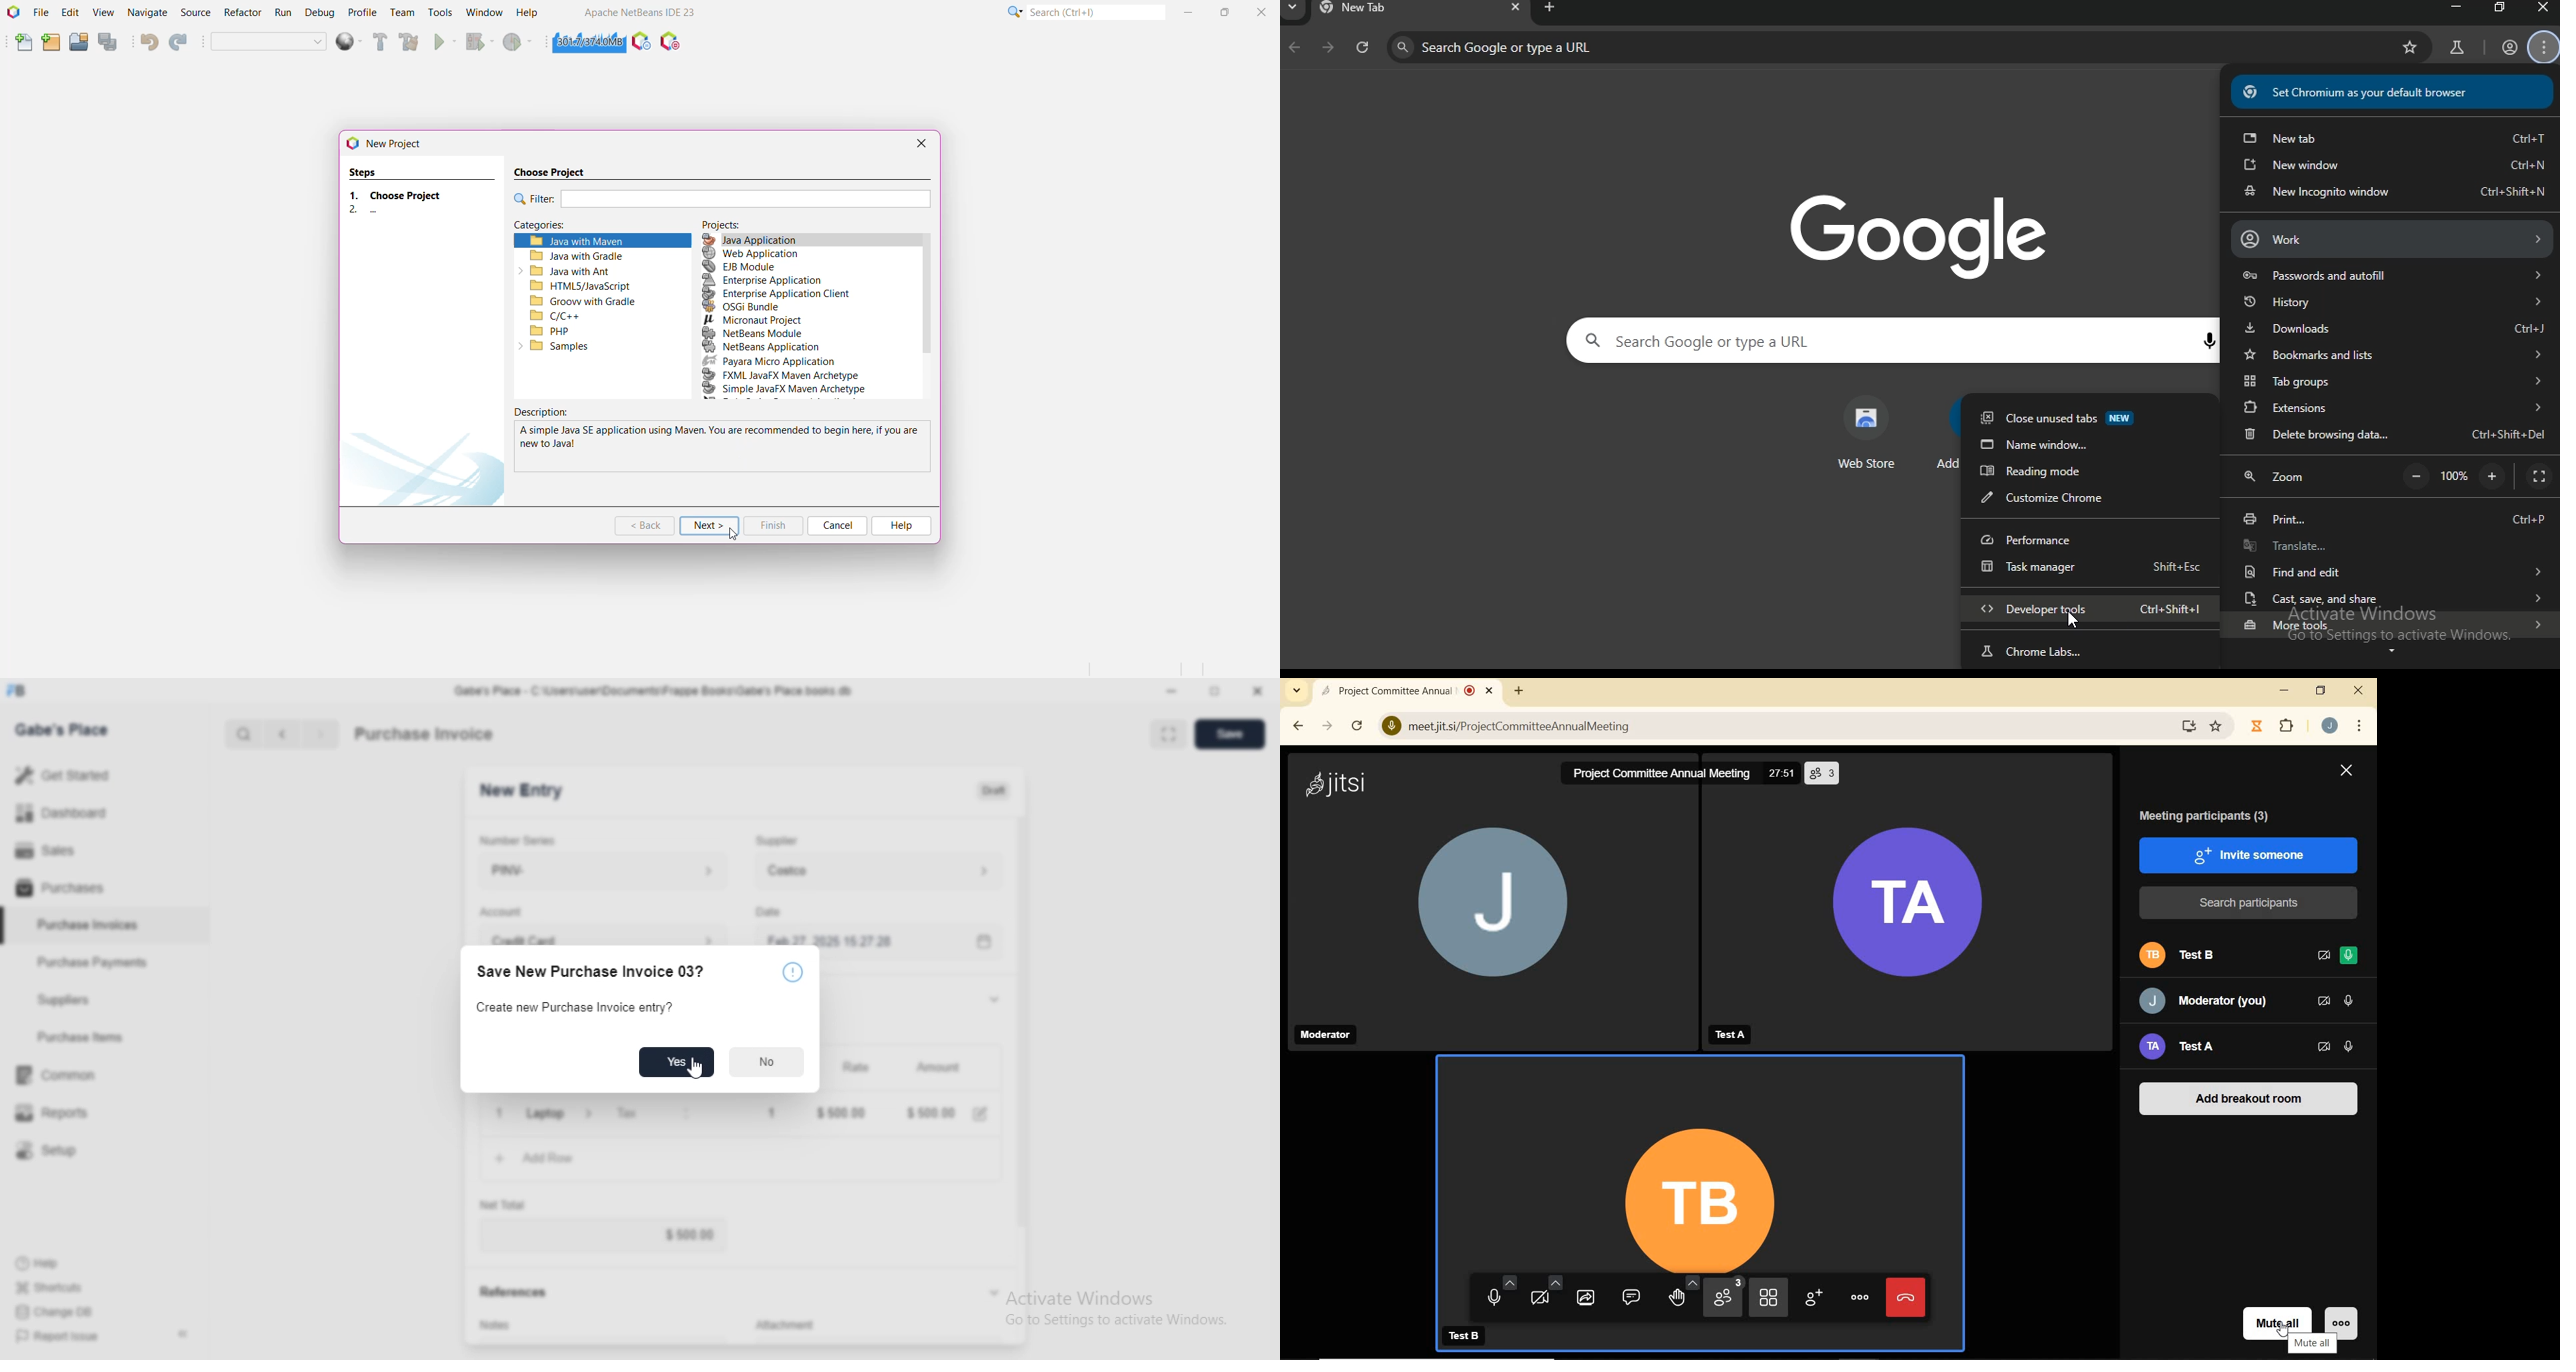 This screenshot has height=1372, width=2576. I want to click on Search, so click(243, 734).